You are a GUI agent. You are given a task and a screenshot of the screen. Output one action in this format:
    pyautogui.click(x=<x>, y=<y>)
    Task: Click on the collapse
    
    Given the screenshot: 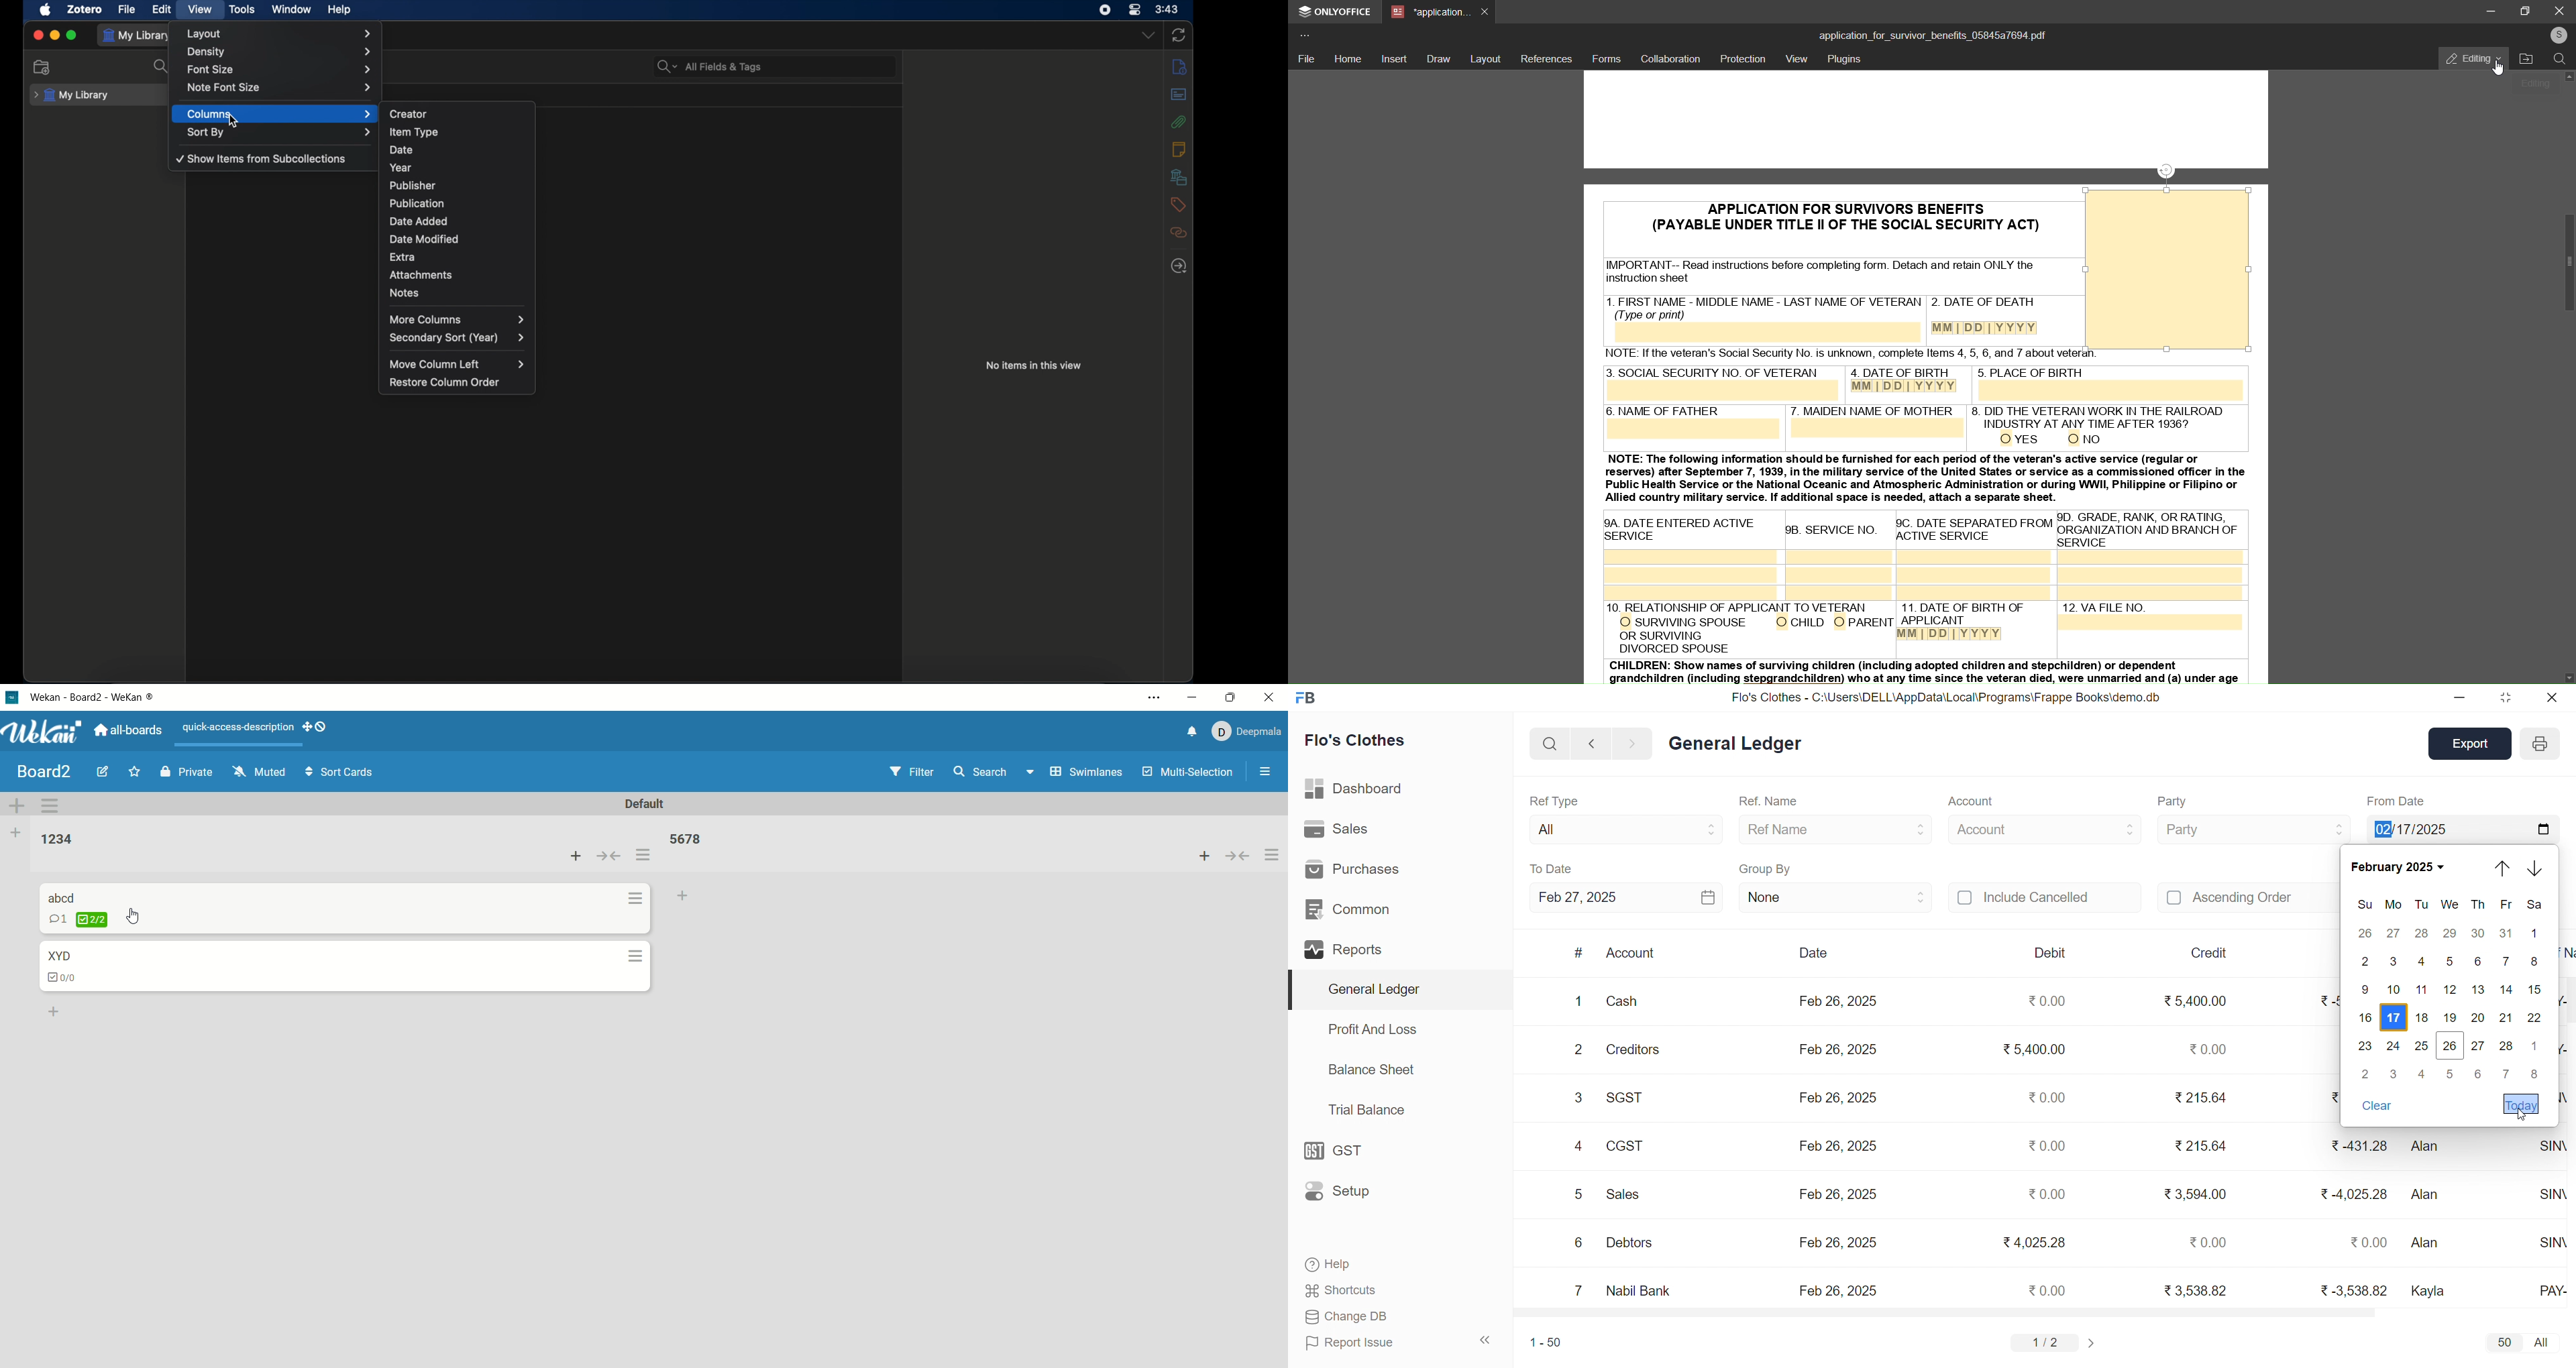 What is the action you would take?
    pyautogui.click(x=607, y=857)
    